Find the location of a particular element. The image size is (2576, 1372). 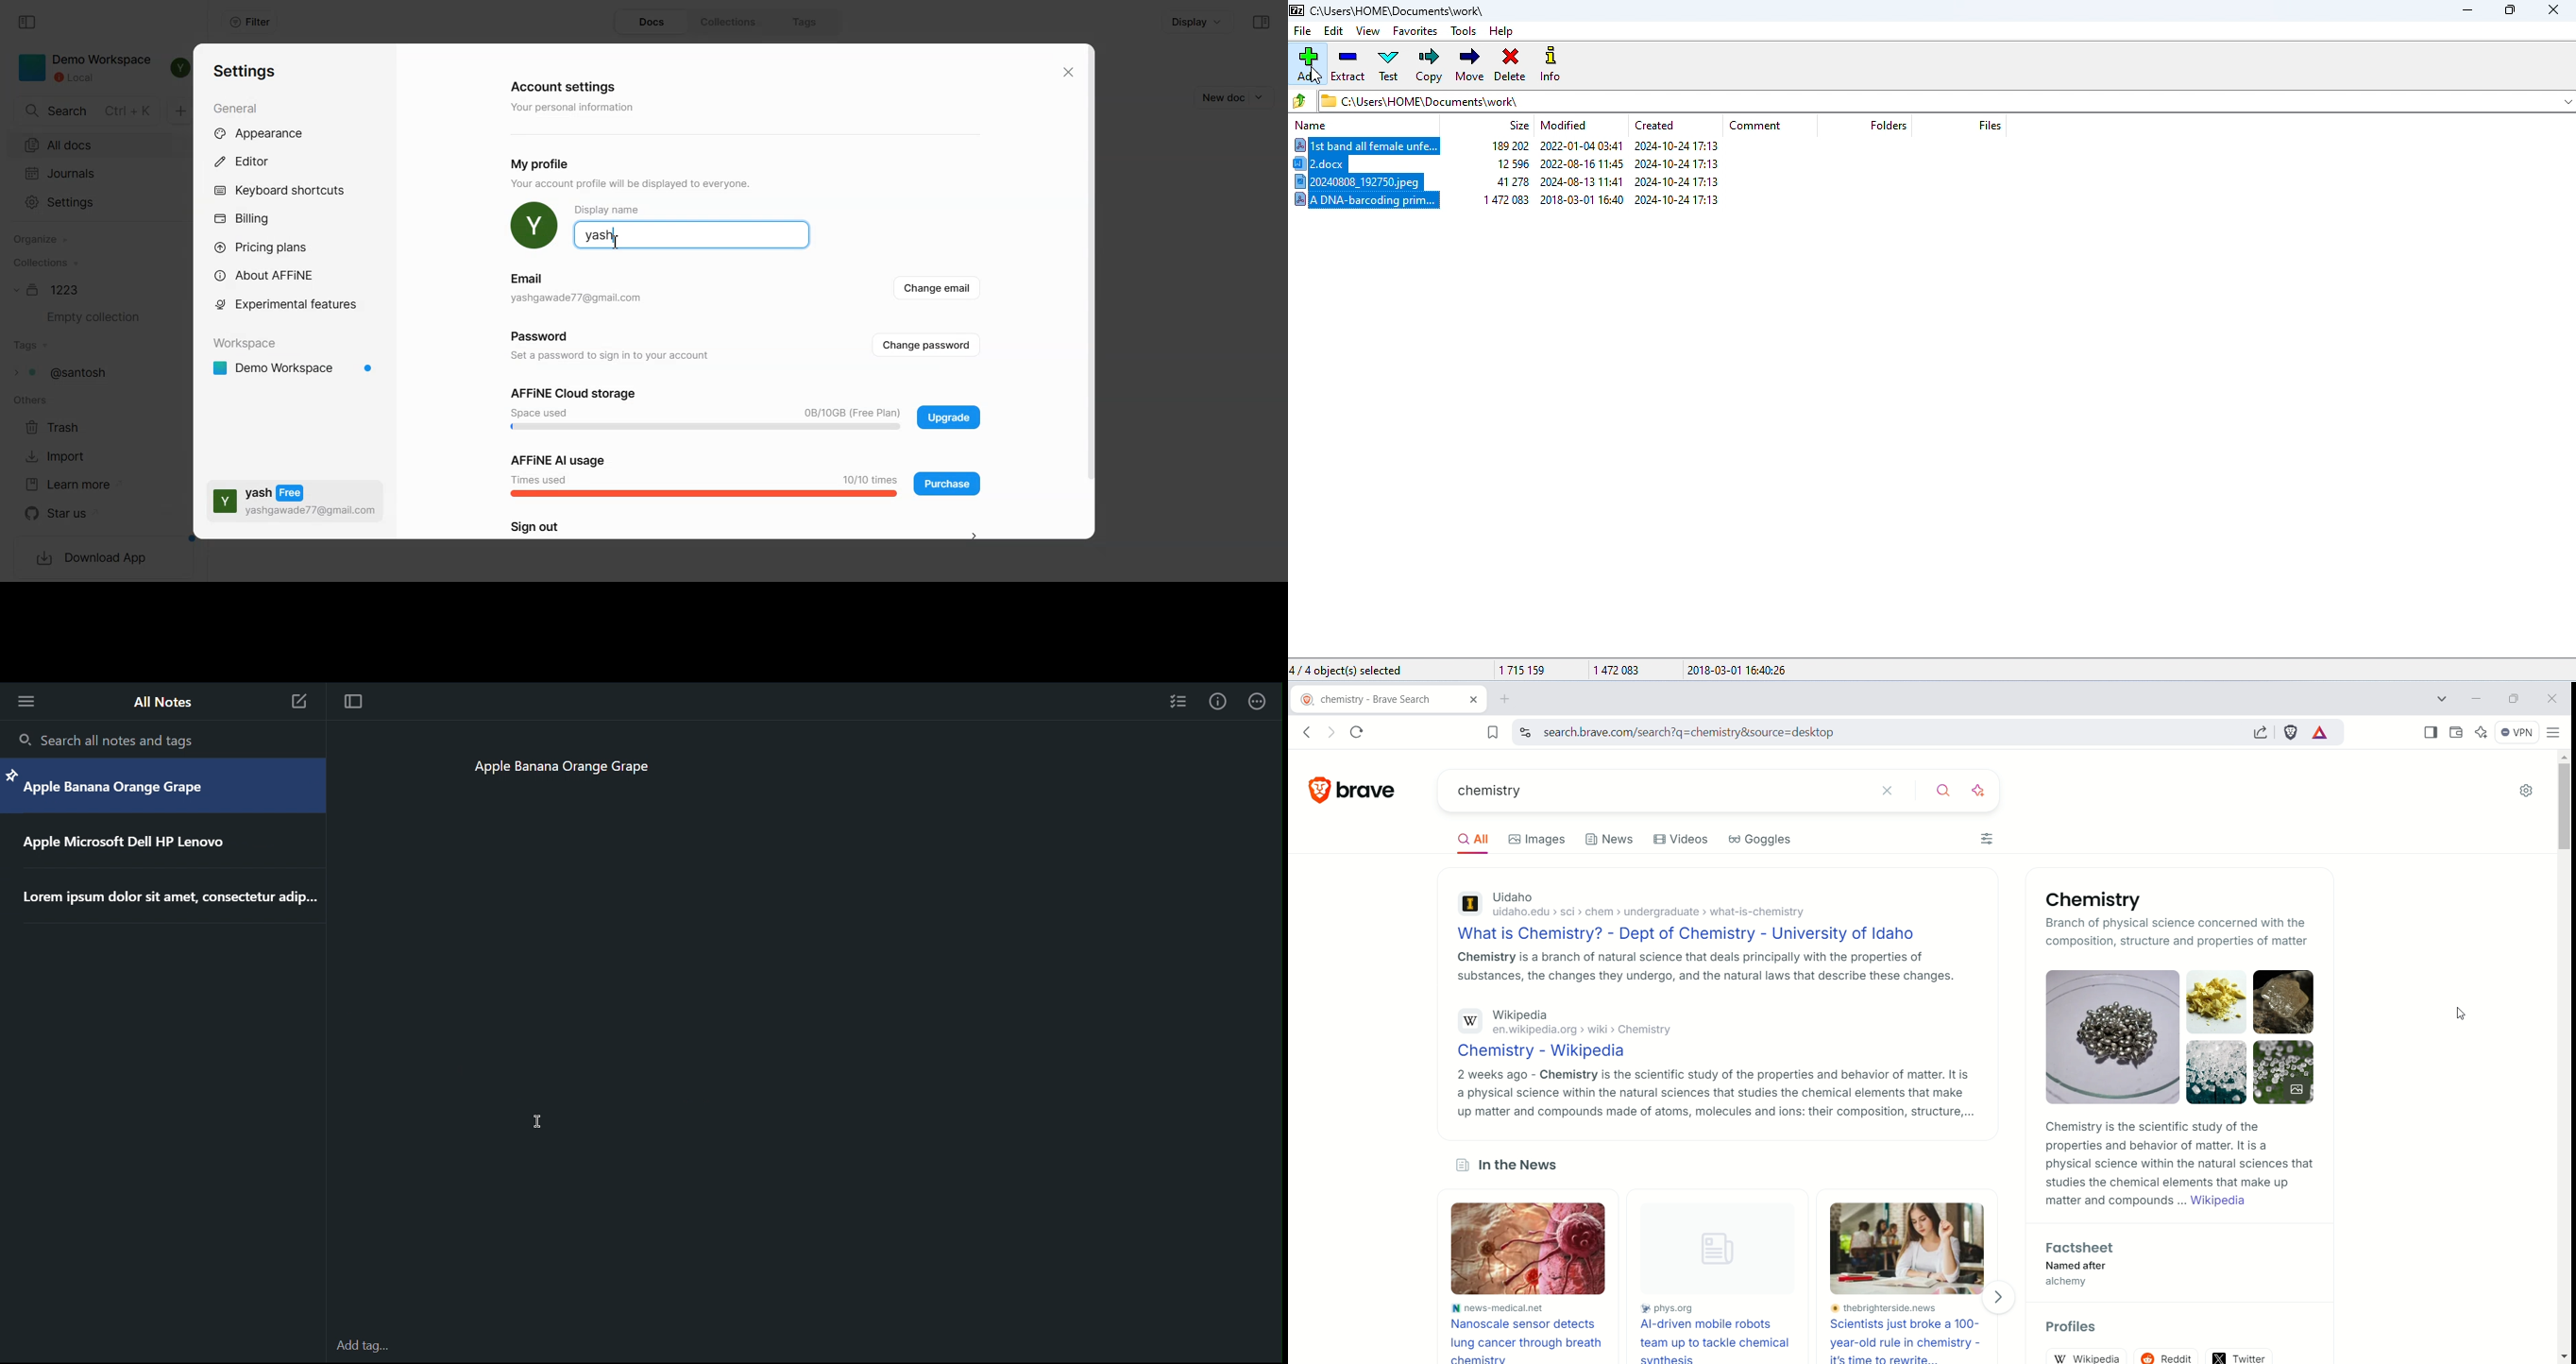

tools is located at coordinates (1466, 30).